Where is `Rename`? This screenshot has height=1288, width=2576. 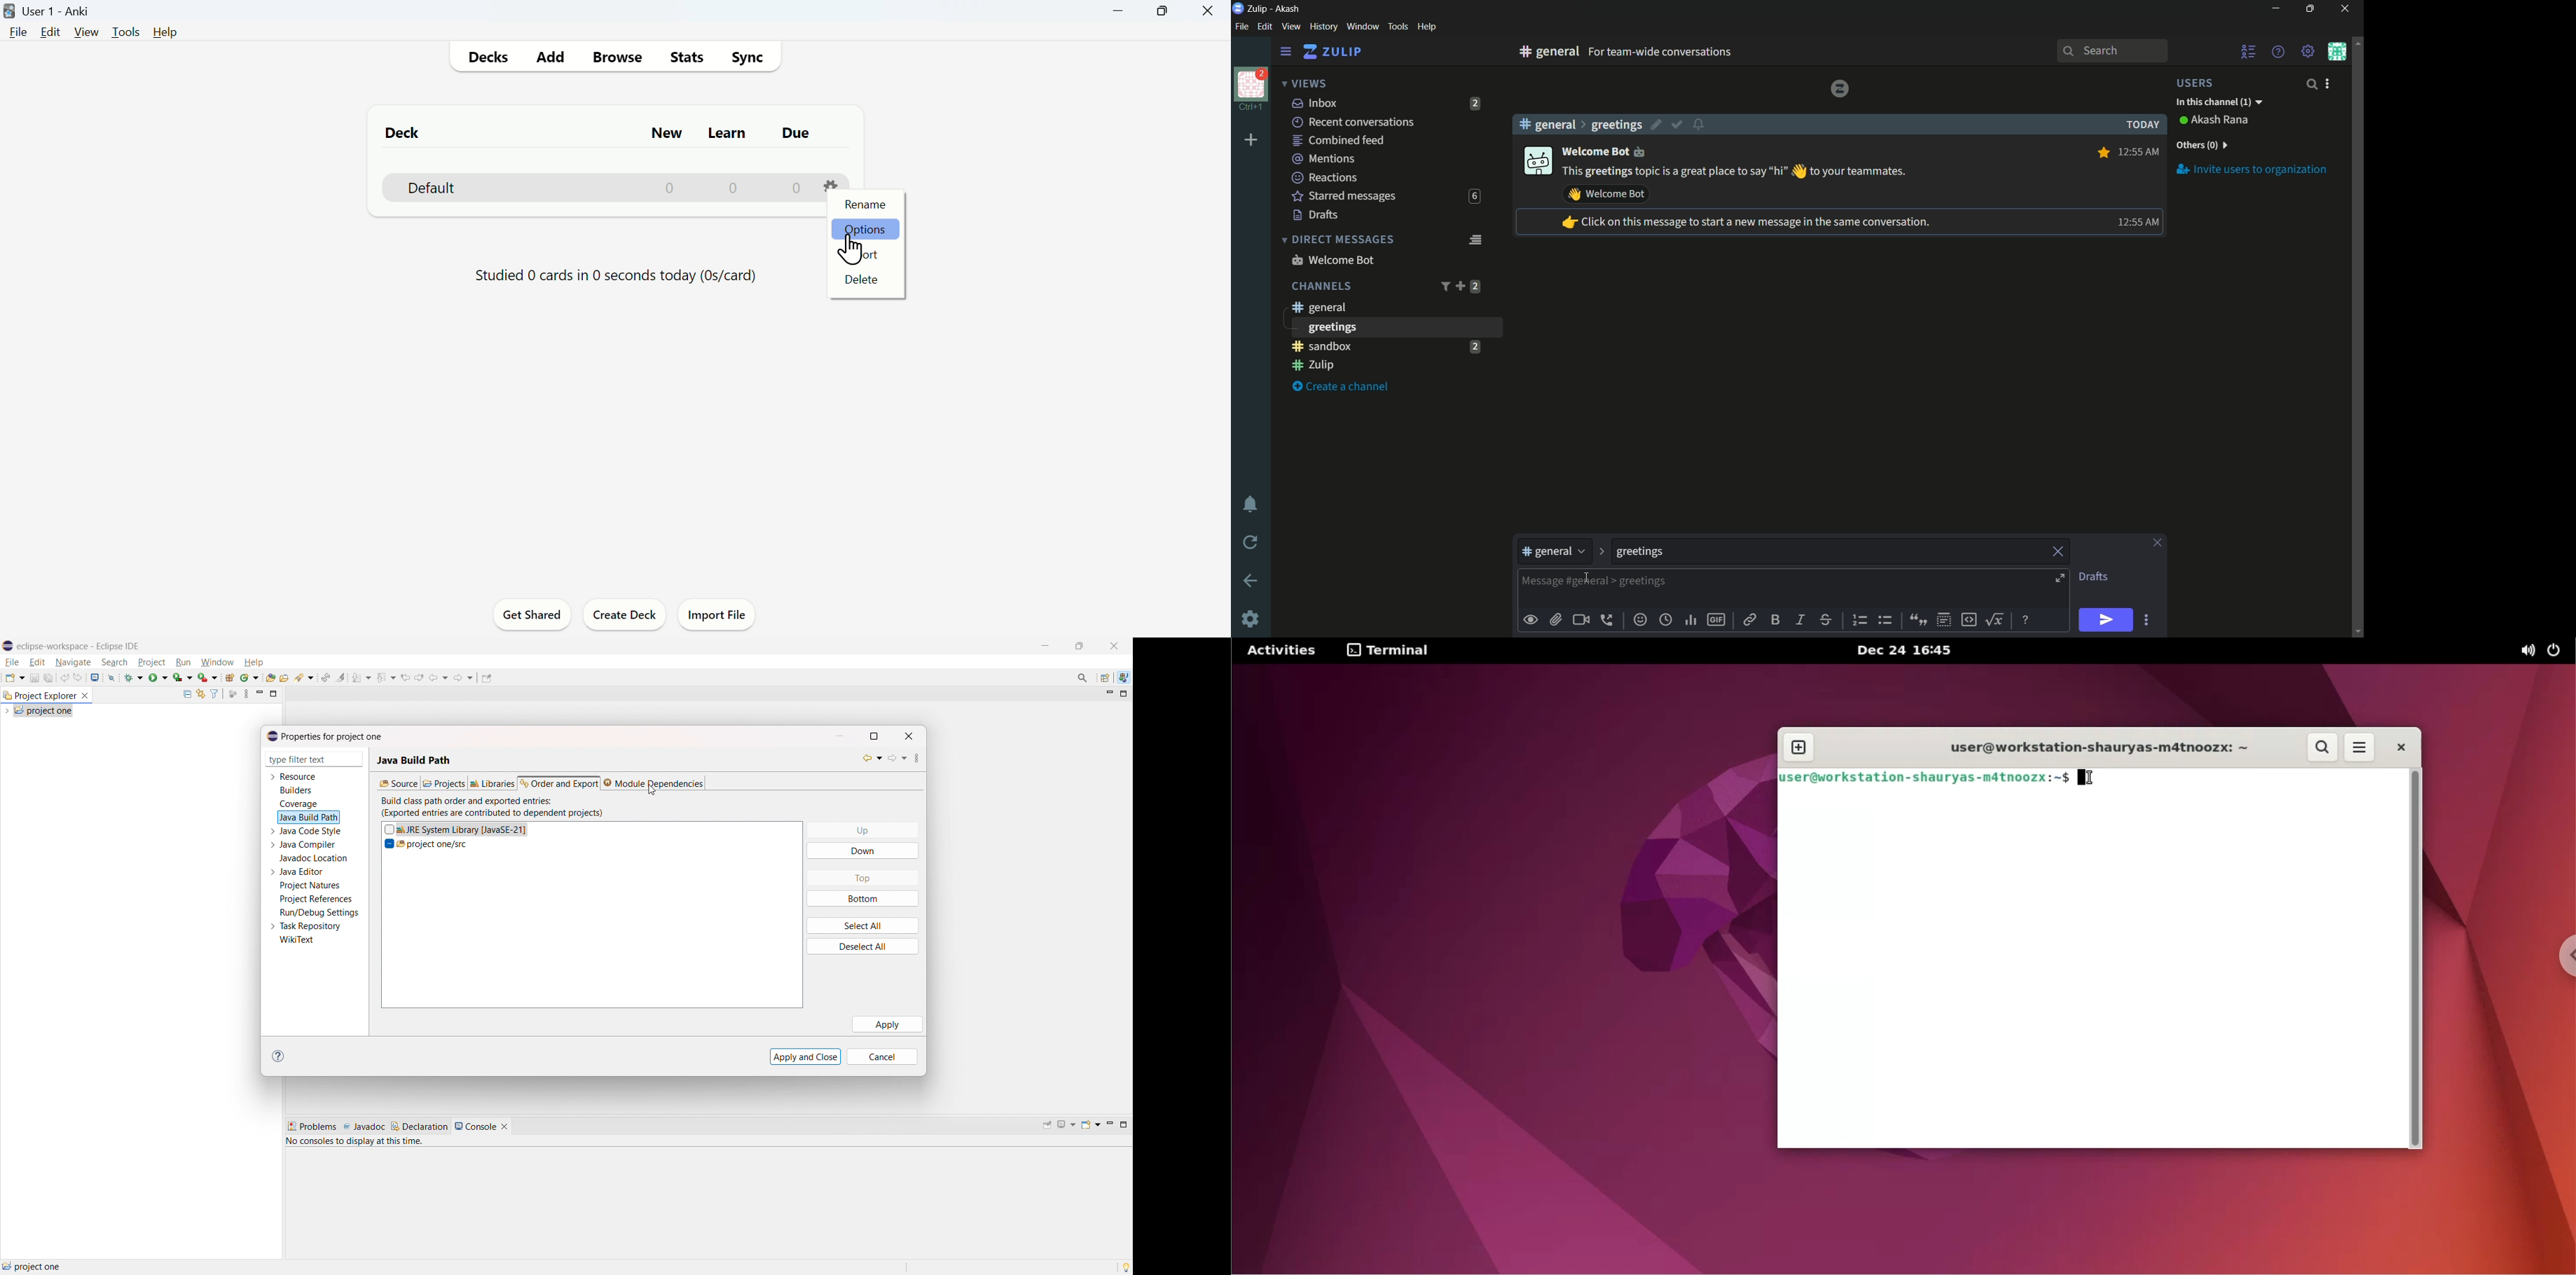
Rename is located at coordinates (864, 205).